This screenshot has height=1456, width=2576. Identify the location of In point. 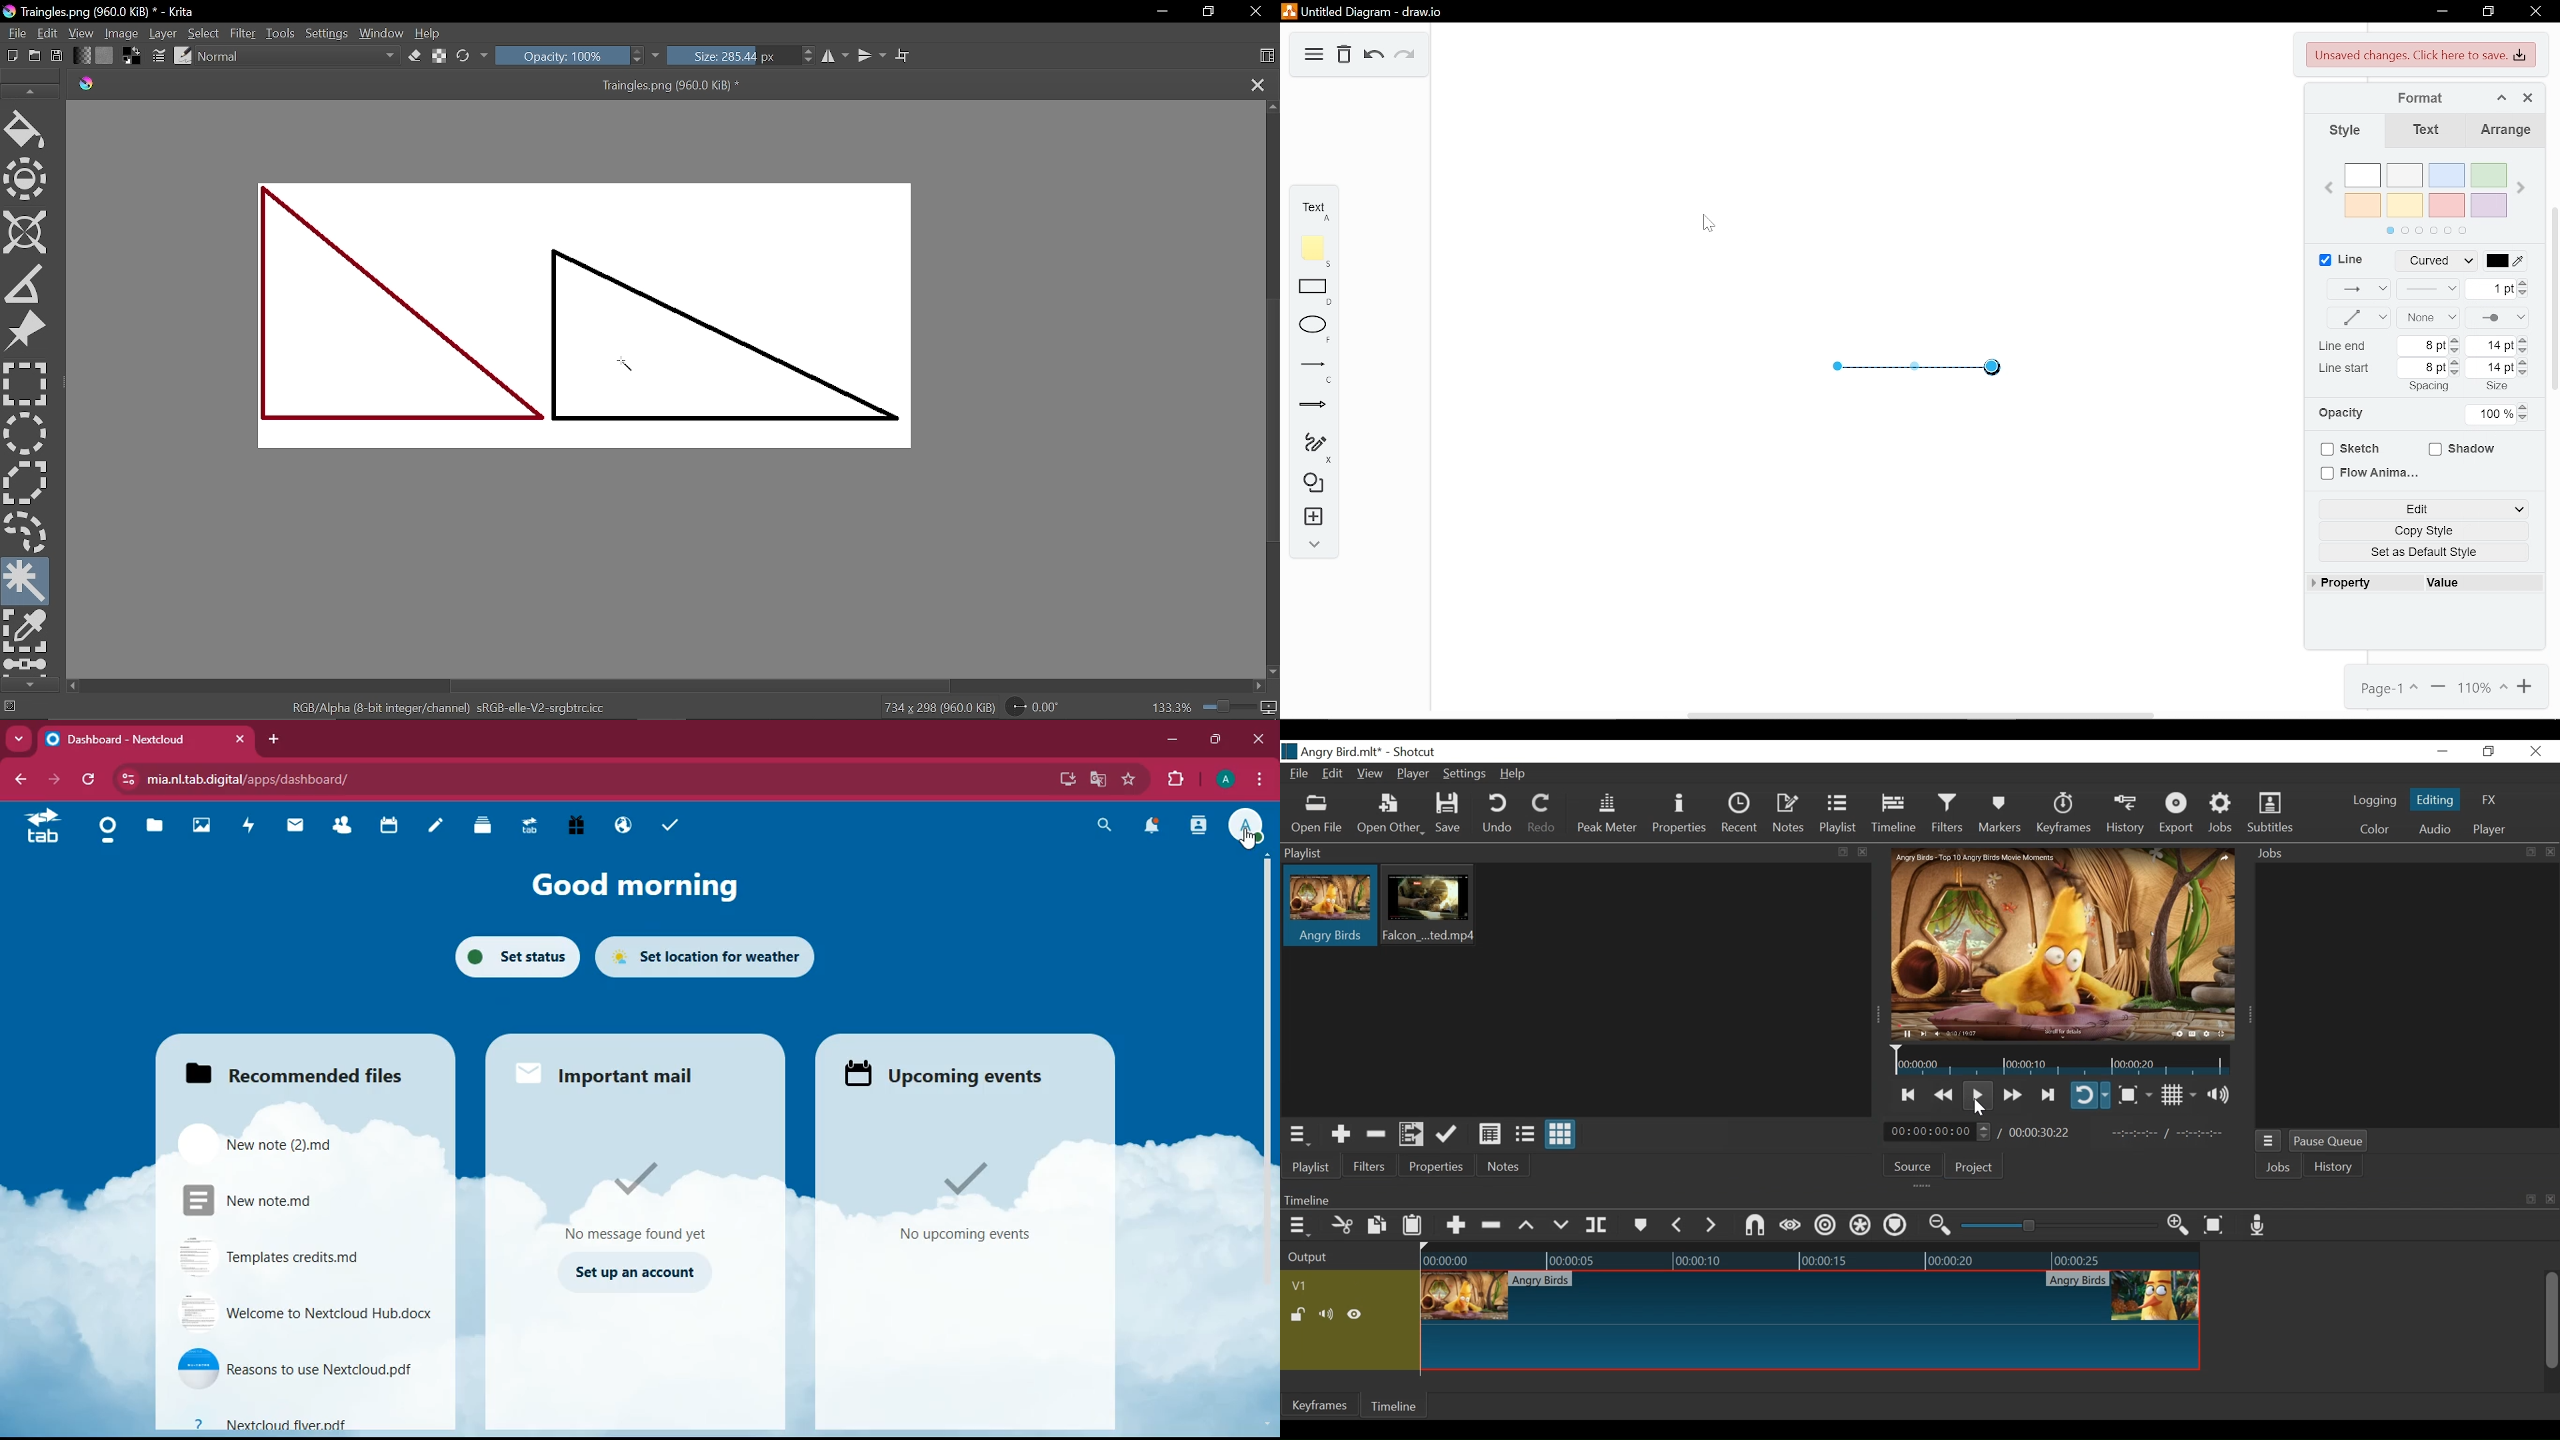
(2174, 1133).